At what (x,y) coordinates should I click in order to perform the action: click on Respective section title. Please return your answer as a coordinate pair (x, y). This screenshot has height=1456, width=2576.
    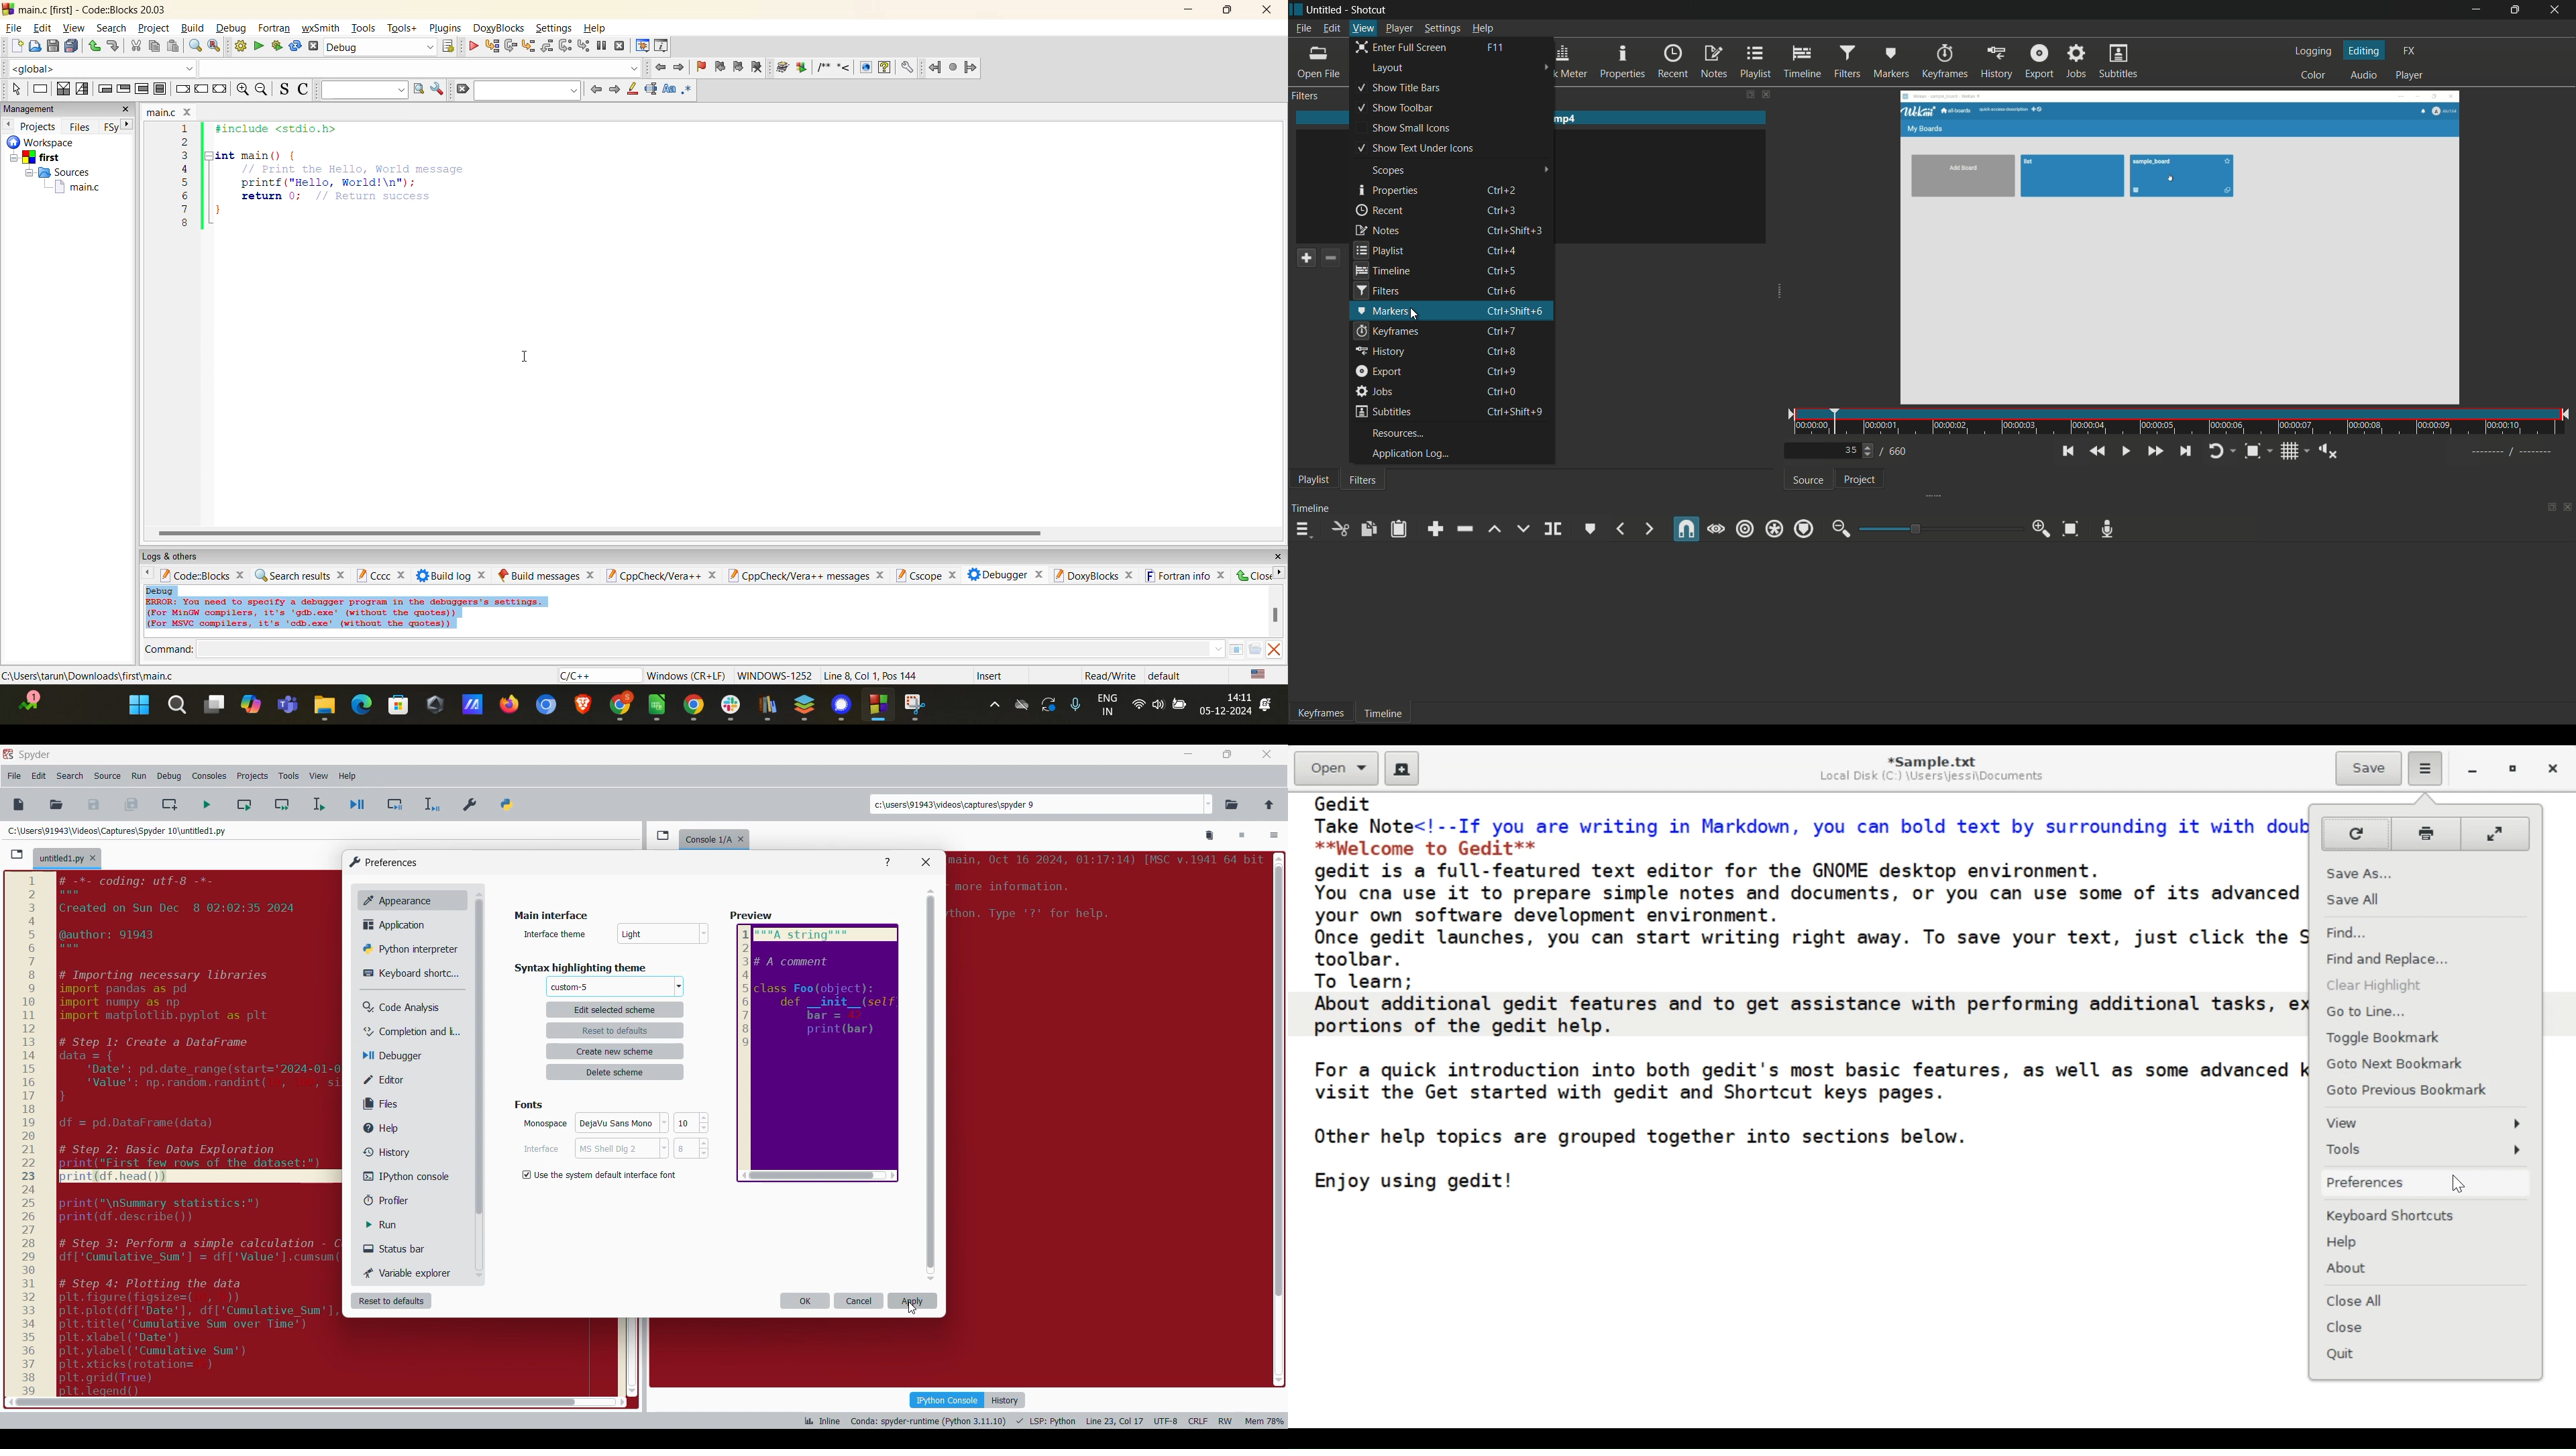
    Looking at the image, I should click on (590, 967).